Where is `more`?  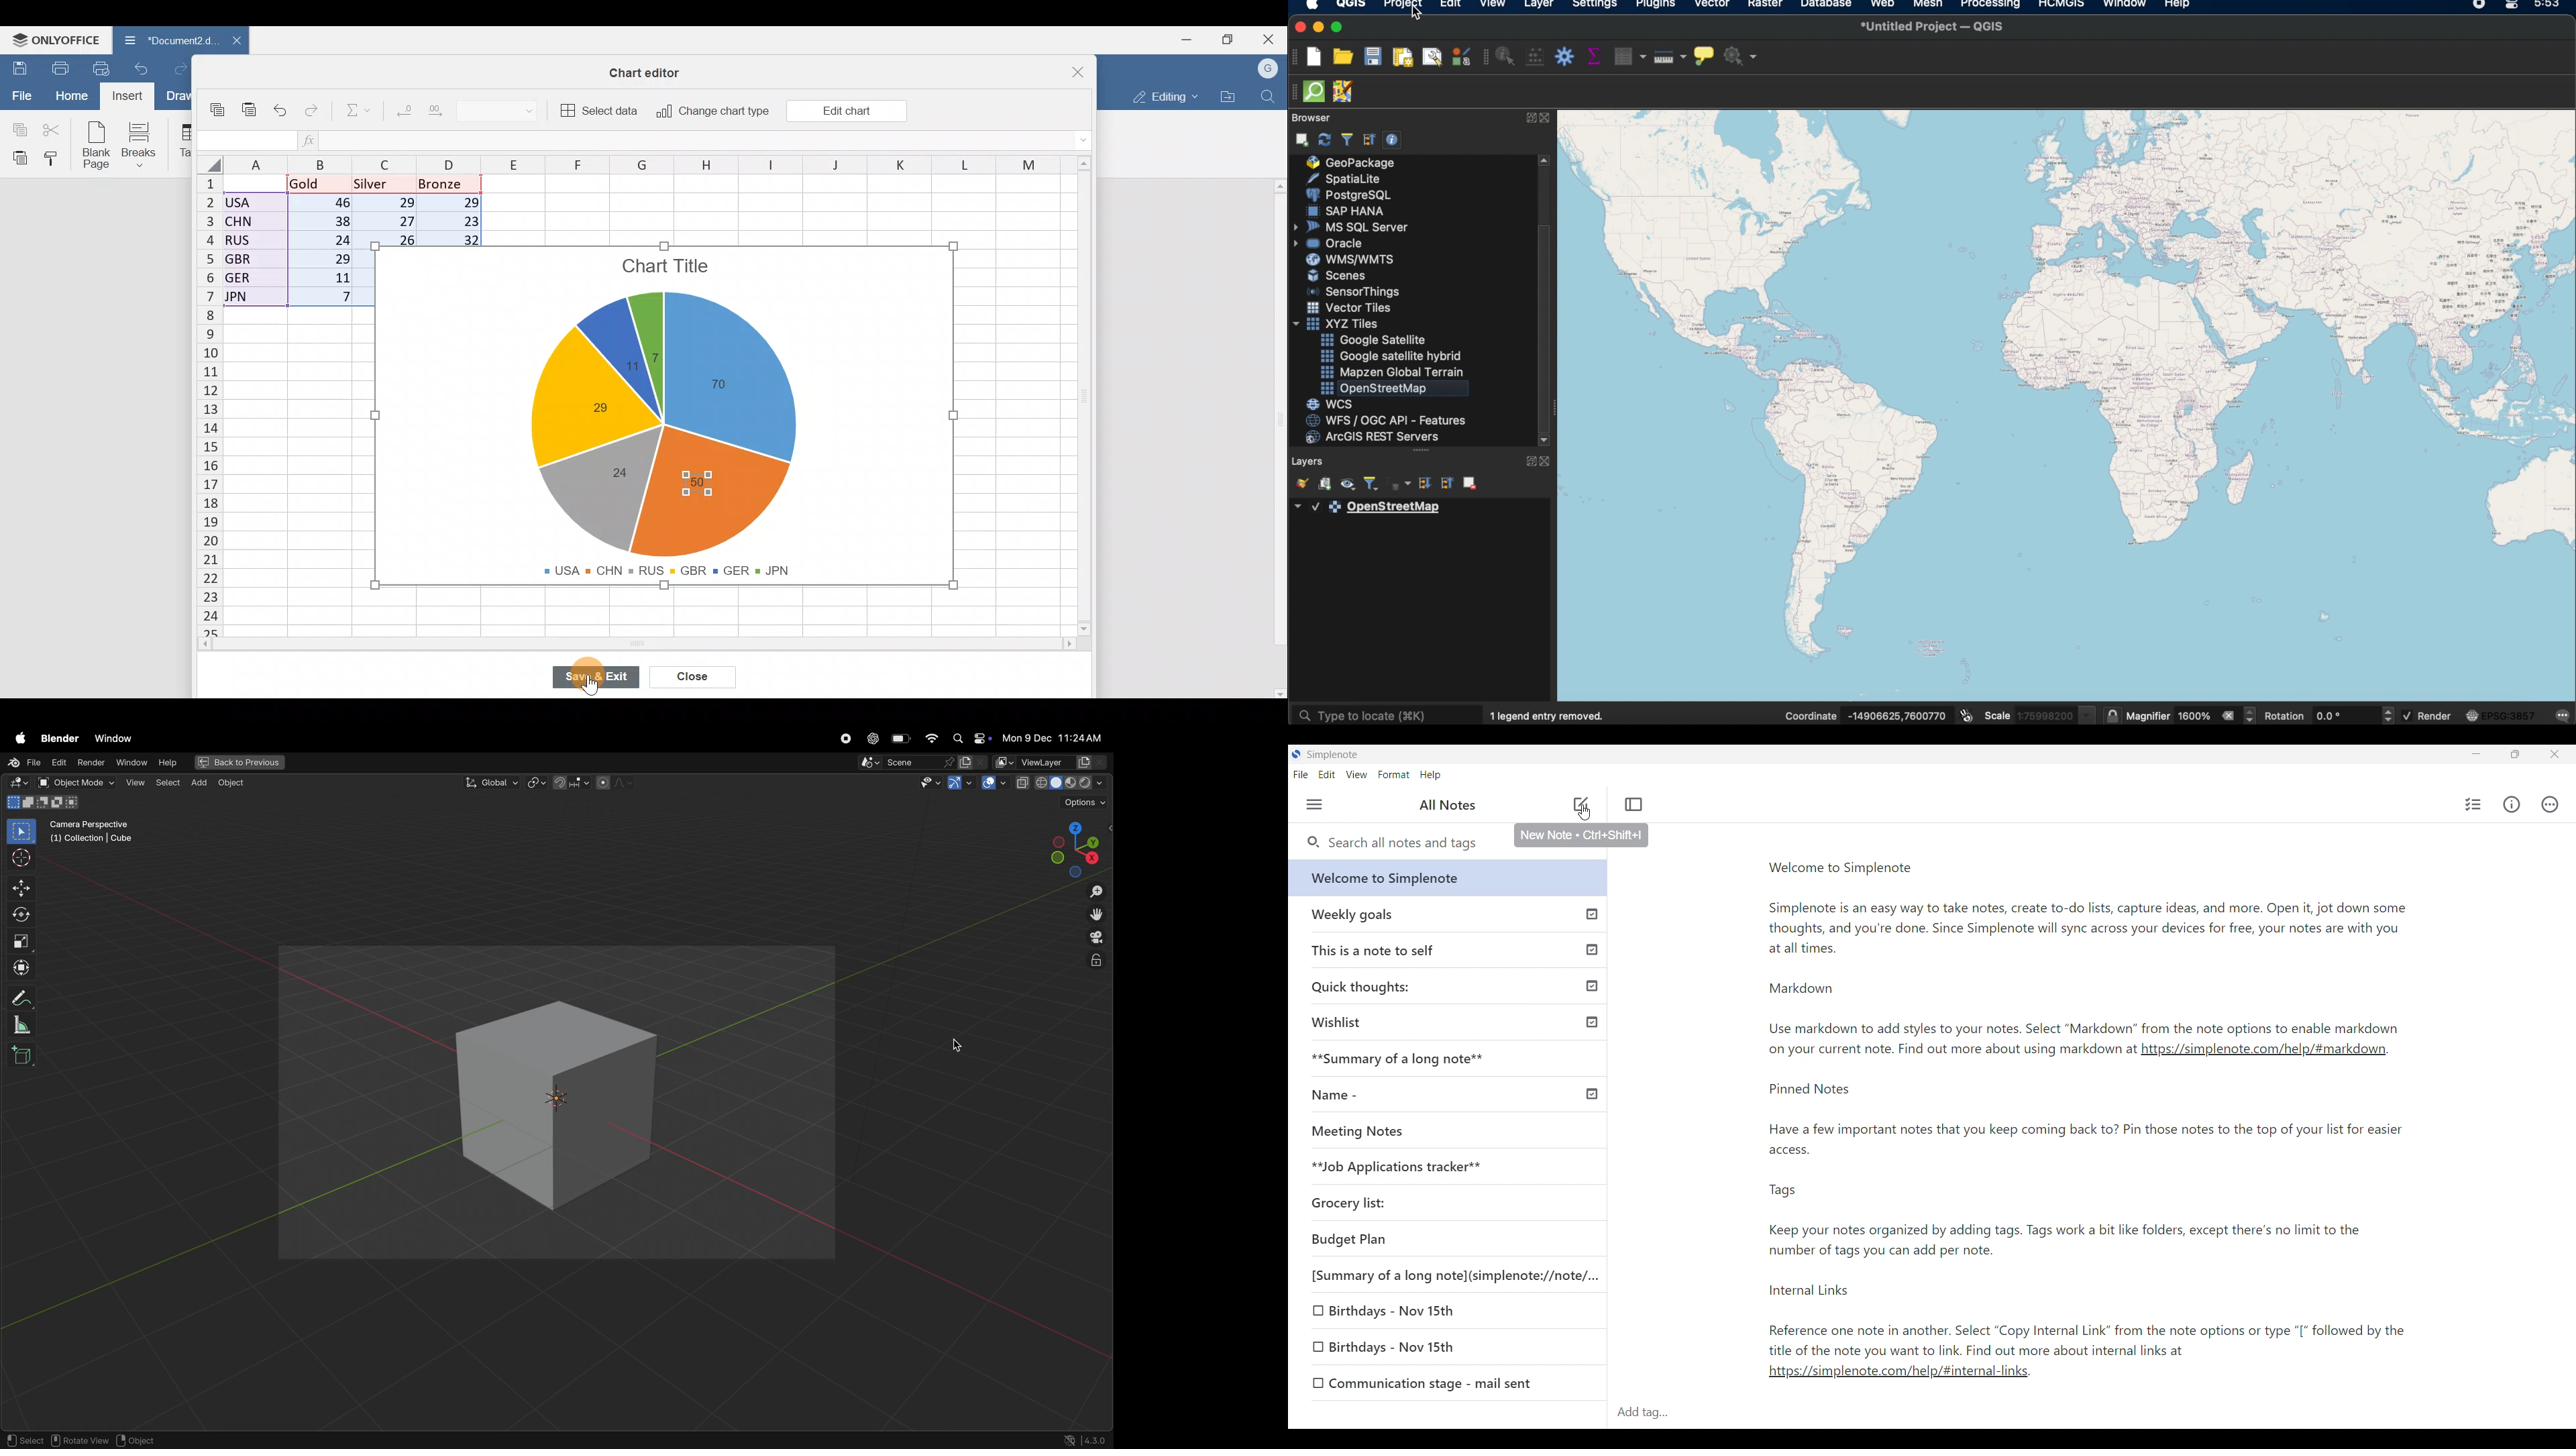 more is located at coordinates (1419, 453).